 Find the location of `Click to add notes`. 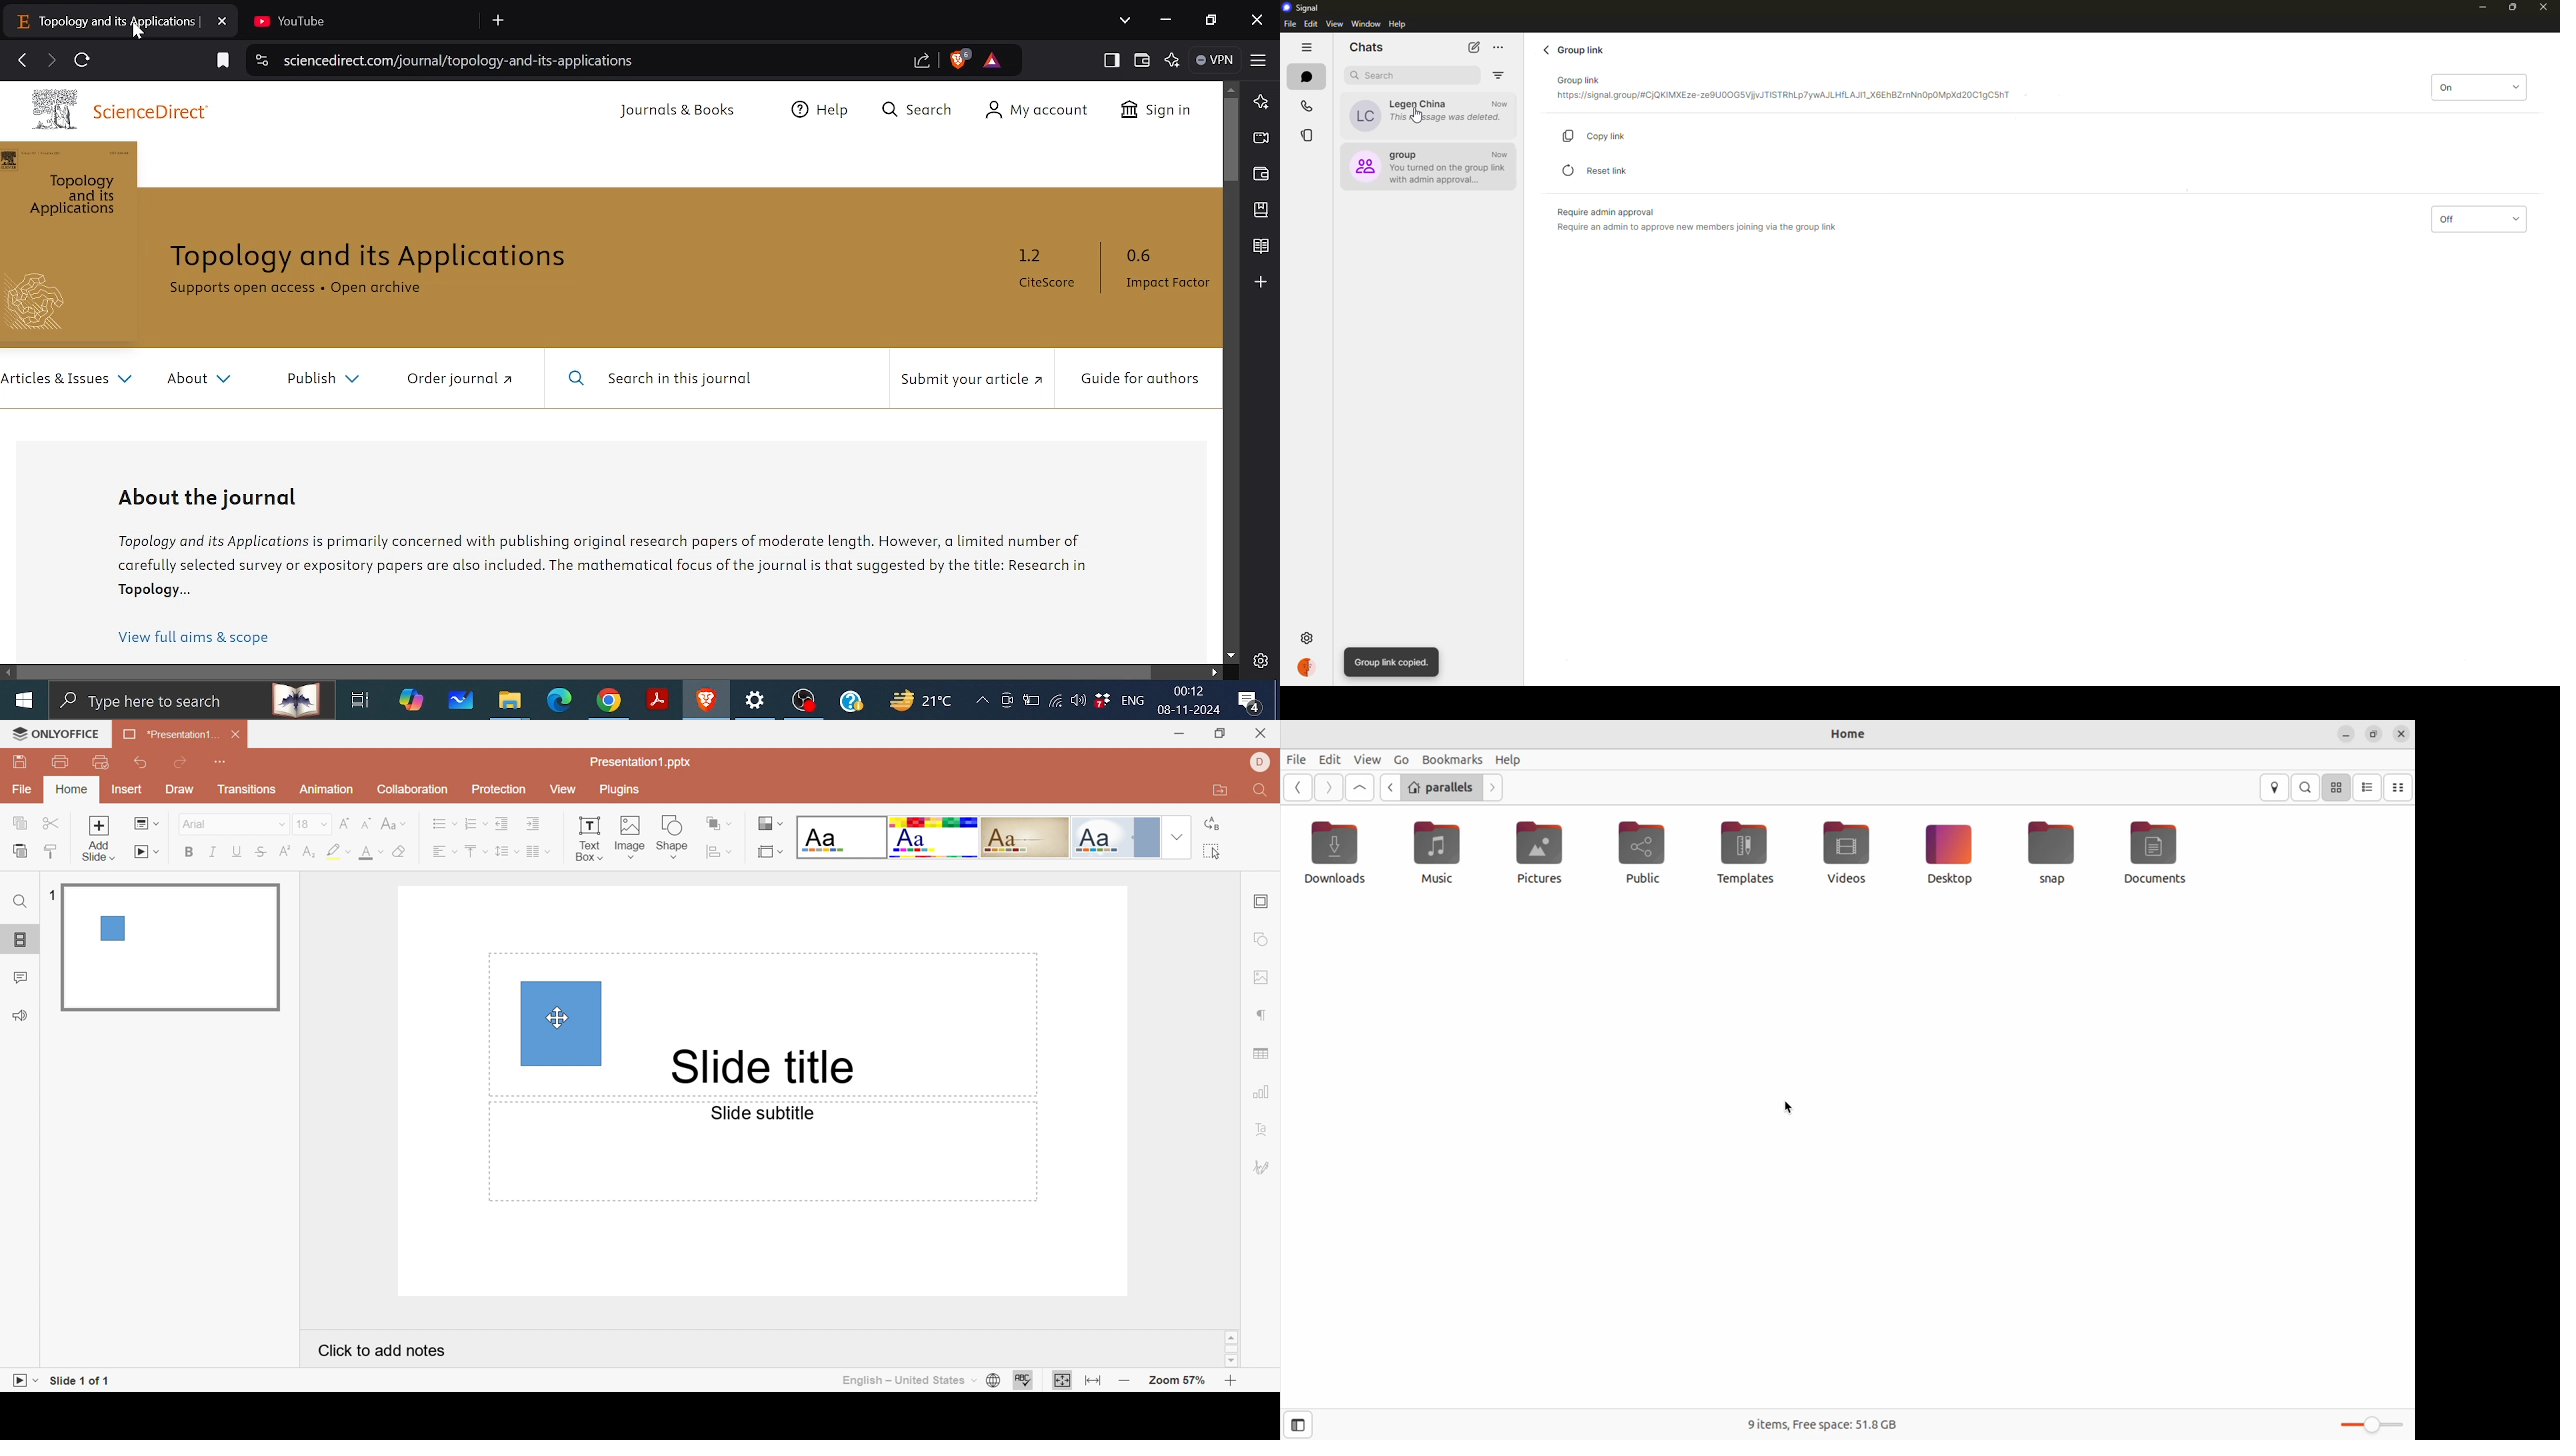

Click to add notes is located at coordinates (383, 1353).